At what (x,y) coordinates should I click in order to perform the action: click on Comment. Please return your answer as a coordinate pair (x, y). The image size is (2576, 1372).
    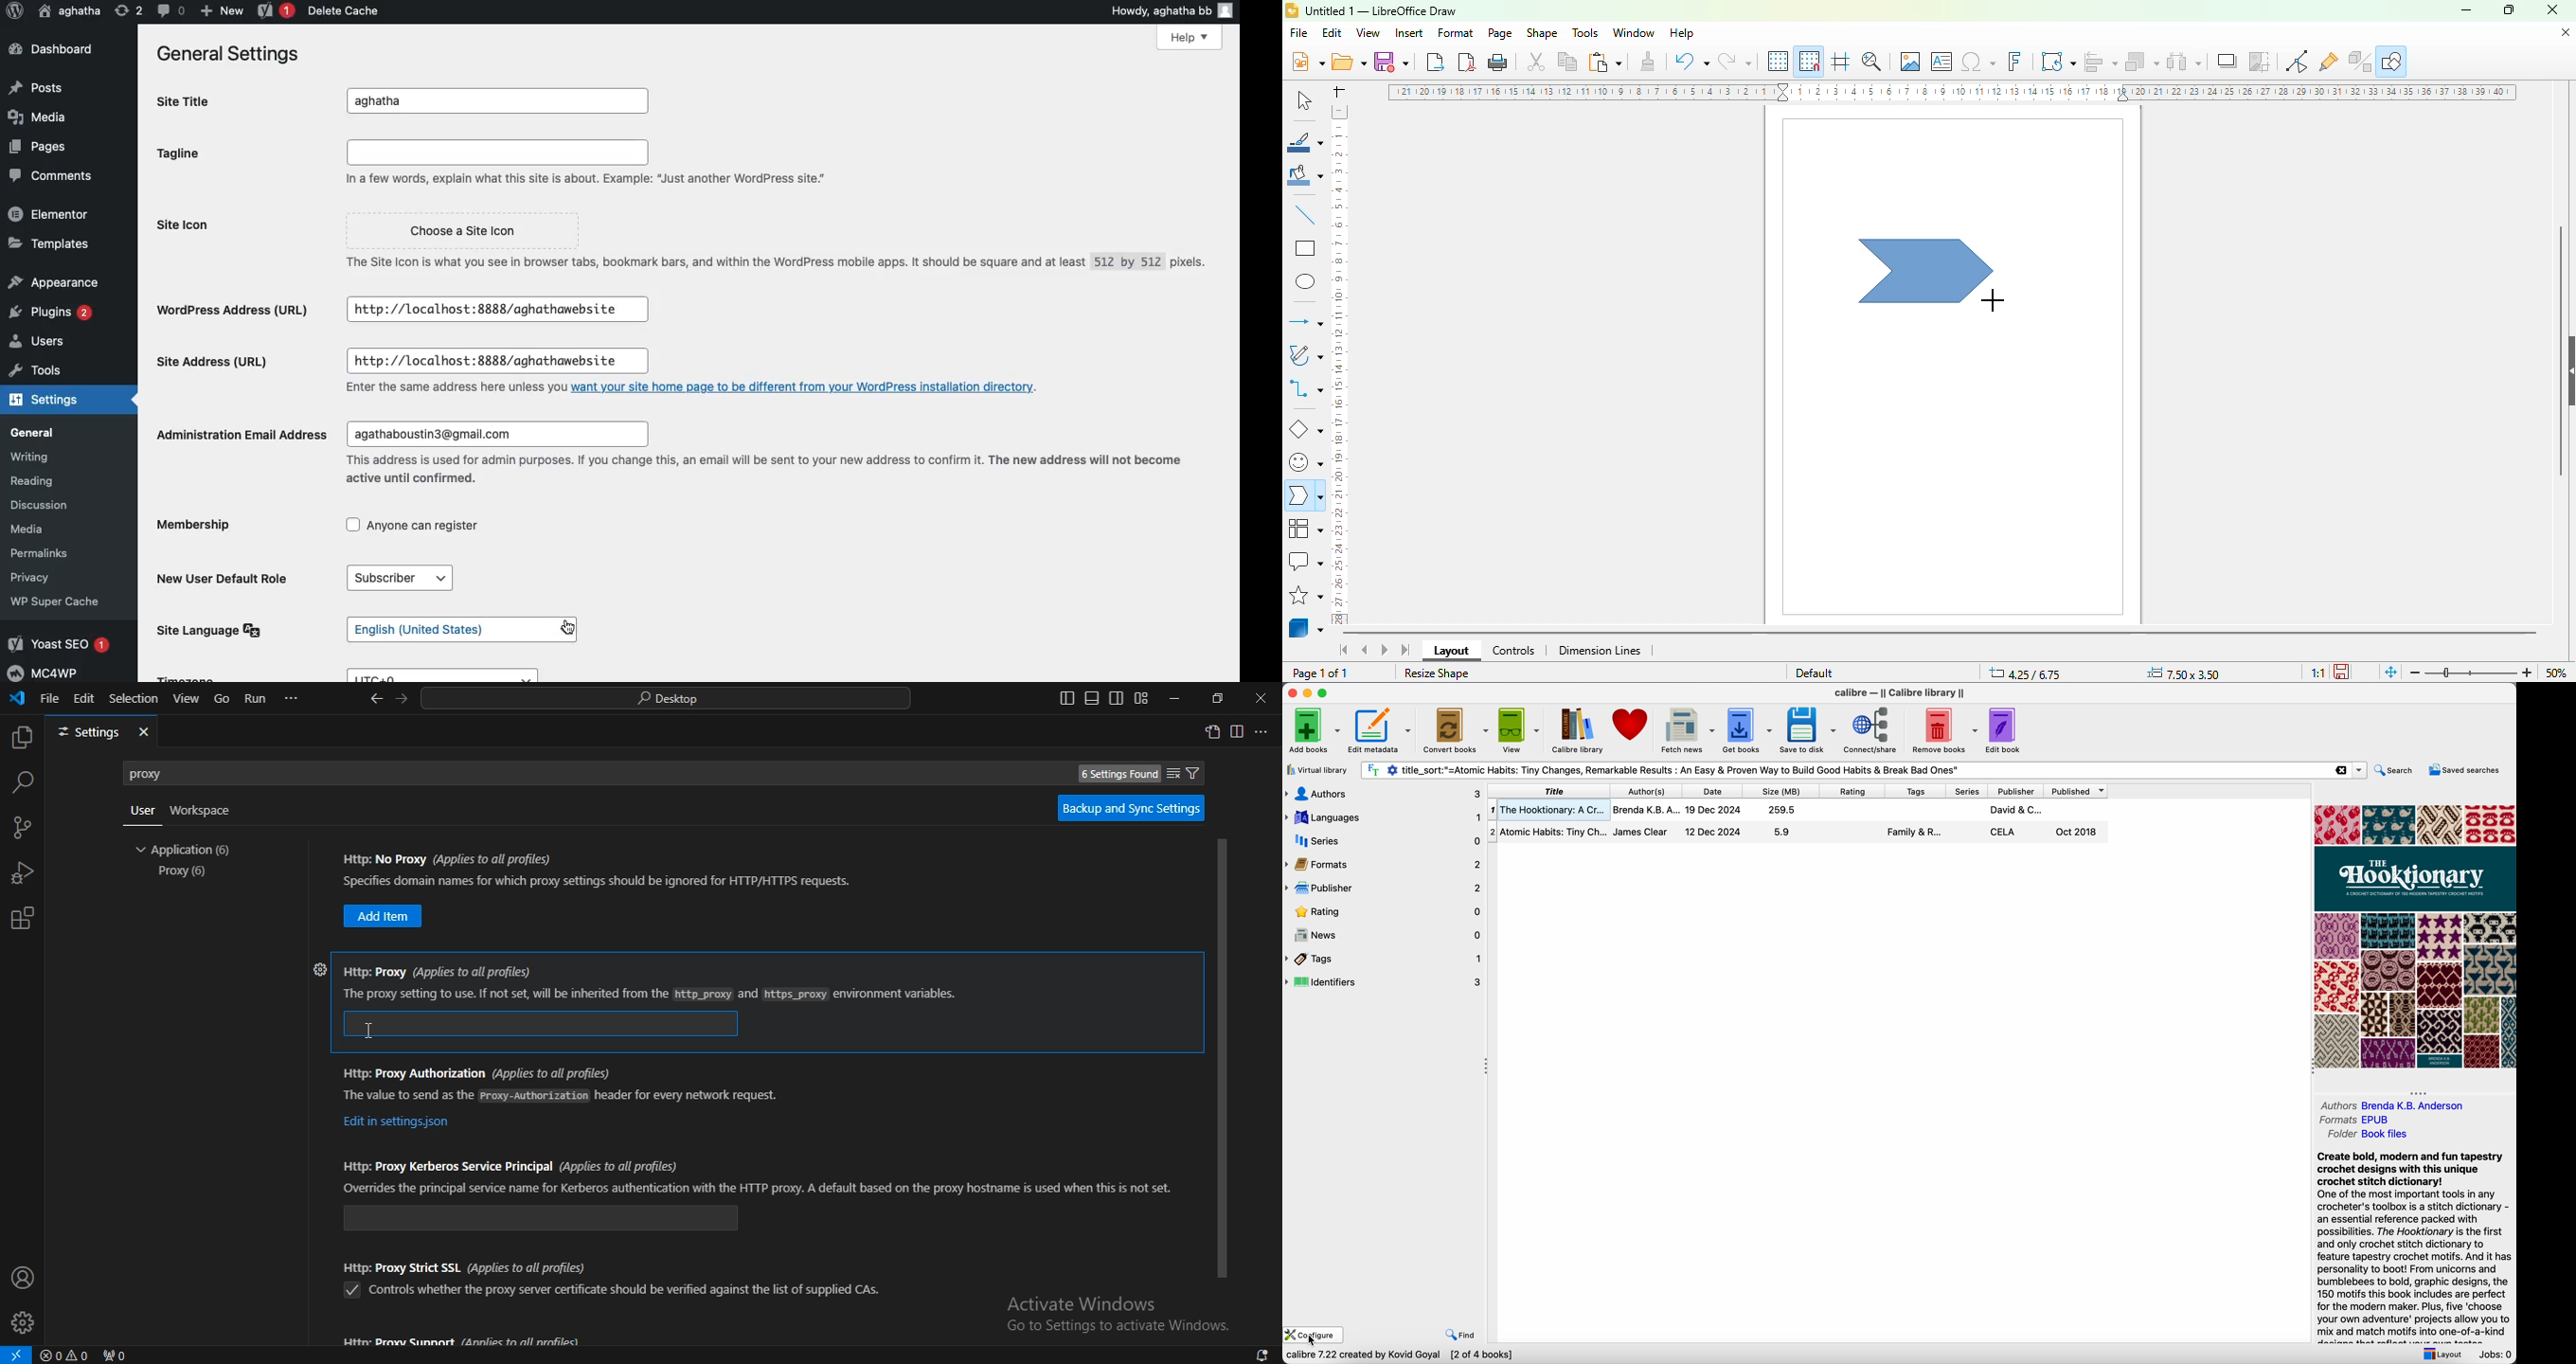
    Looking at the image, I should click on (168, 10).